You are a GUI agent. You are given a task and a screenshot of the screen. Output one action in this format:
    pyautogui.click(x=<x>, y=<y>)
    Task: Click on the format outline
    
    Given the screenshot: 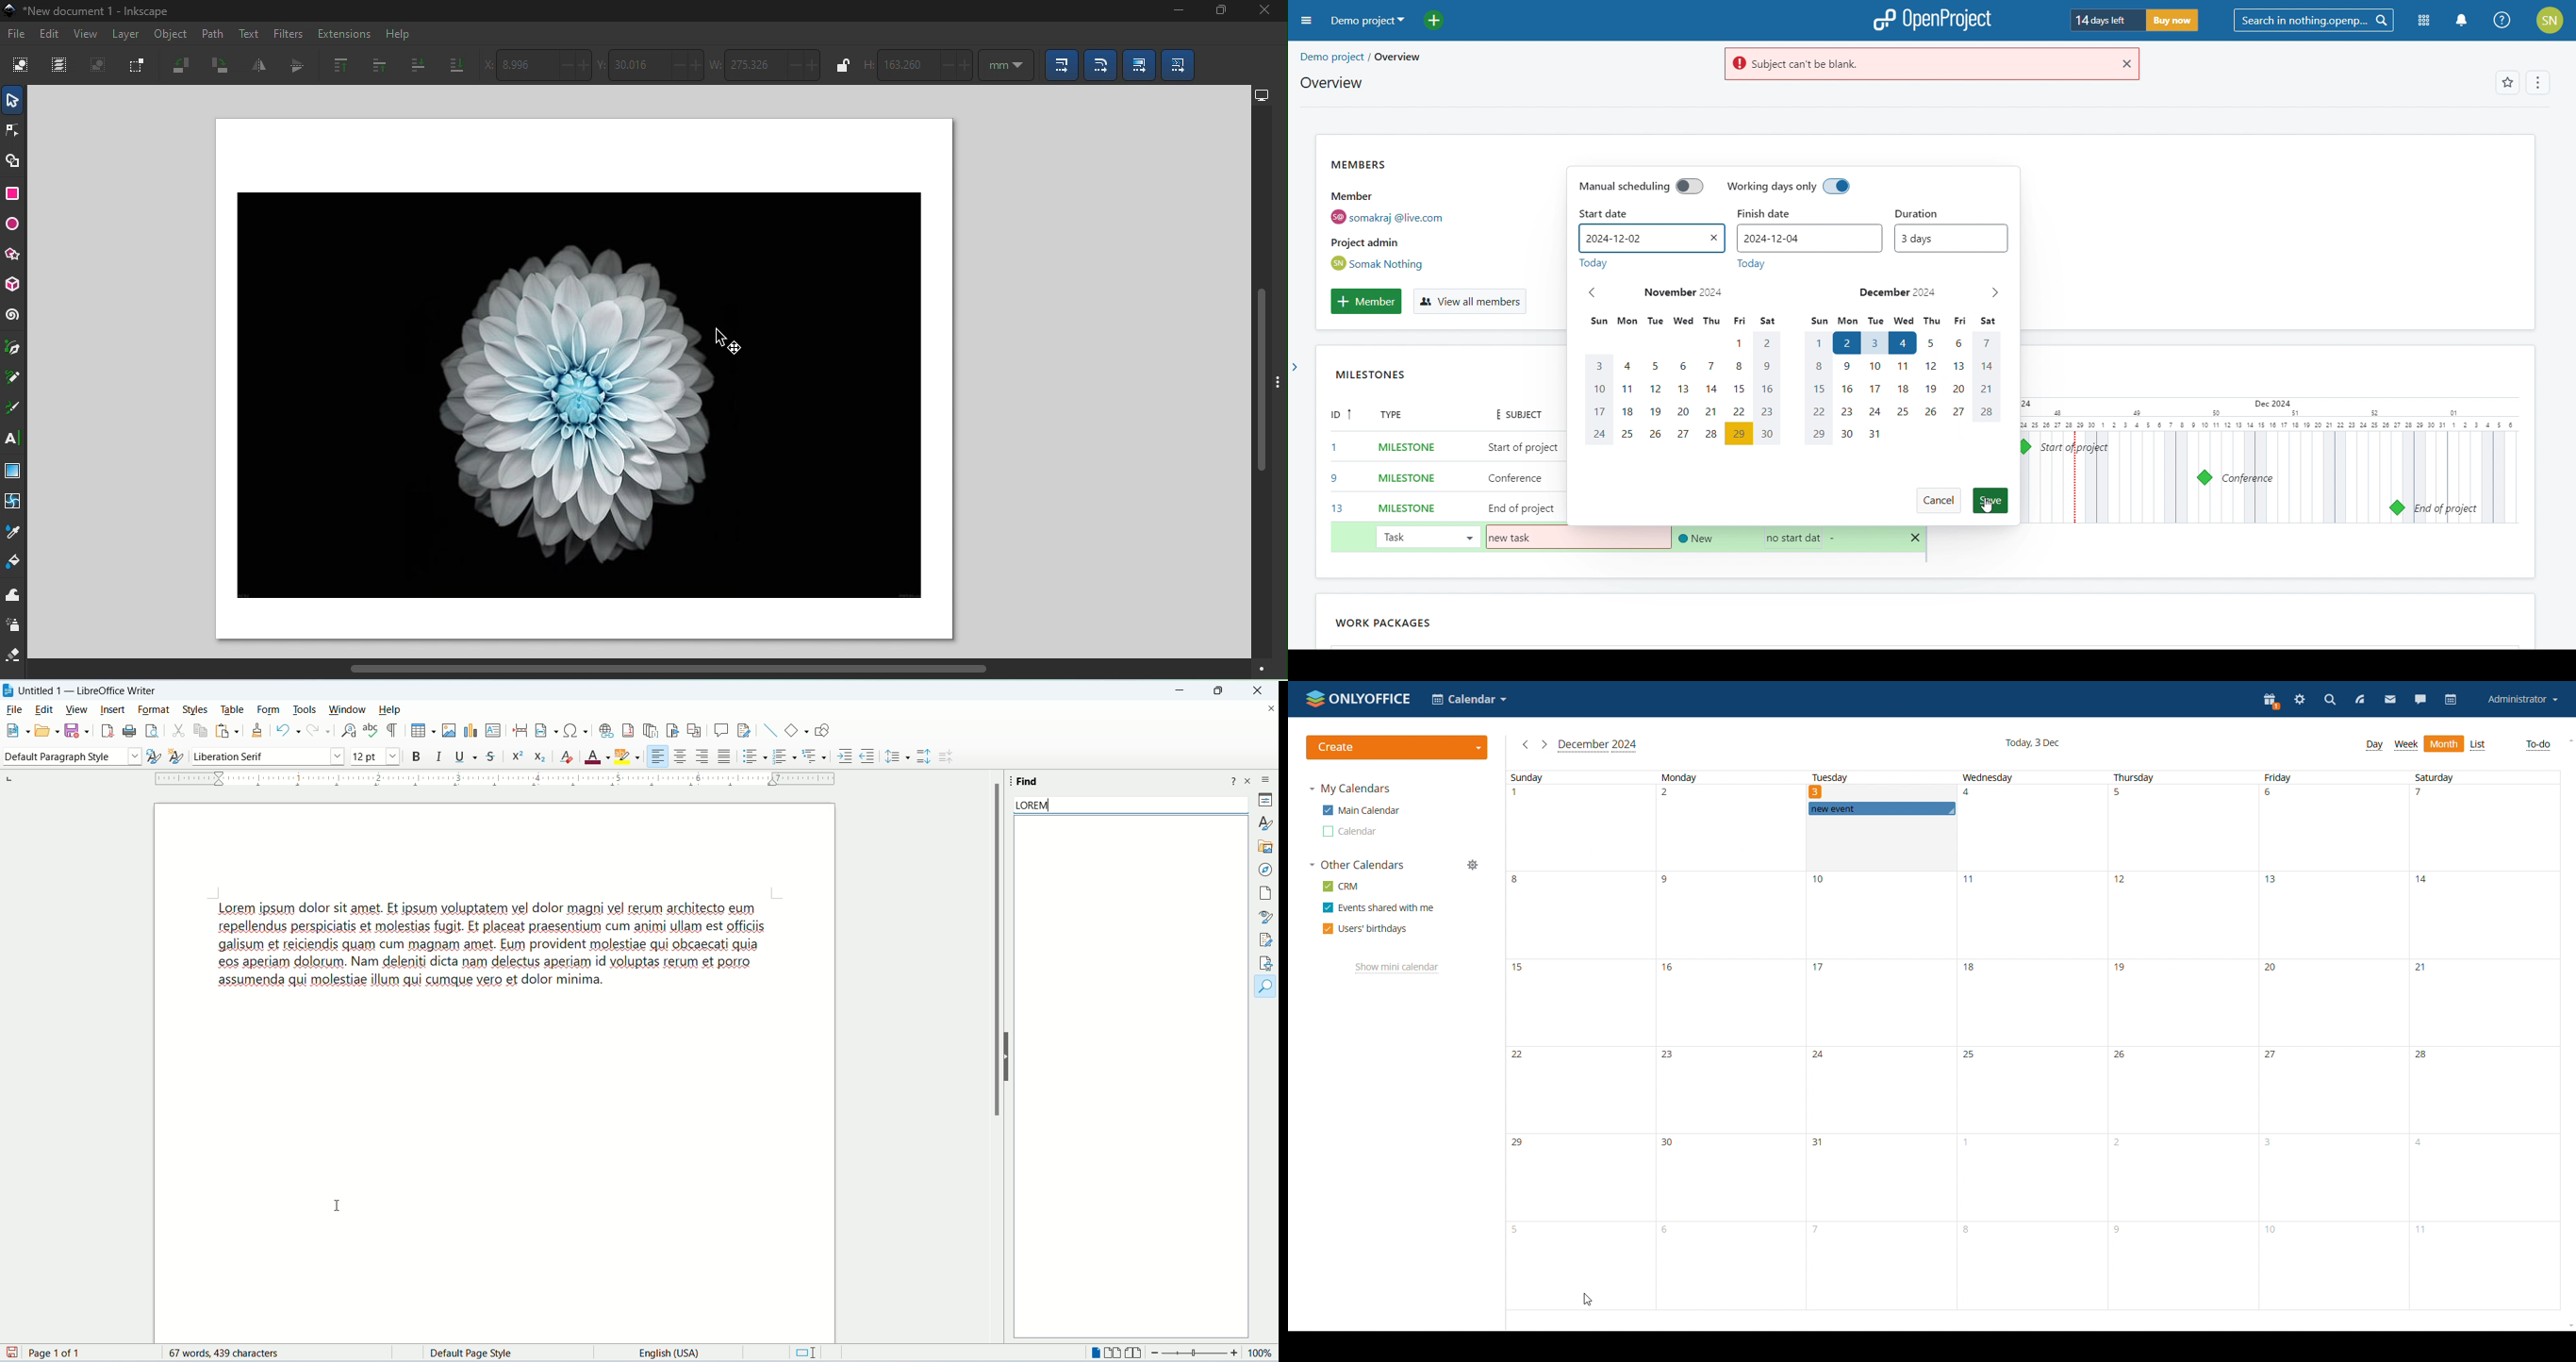 What is the action you would take?
    pyautogui.click(x=816, y=758)
    